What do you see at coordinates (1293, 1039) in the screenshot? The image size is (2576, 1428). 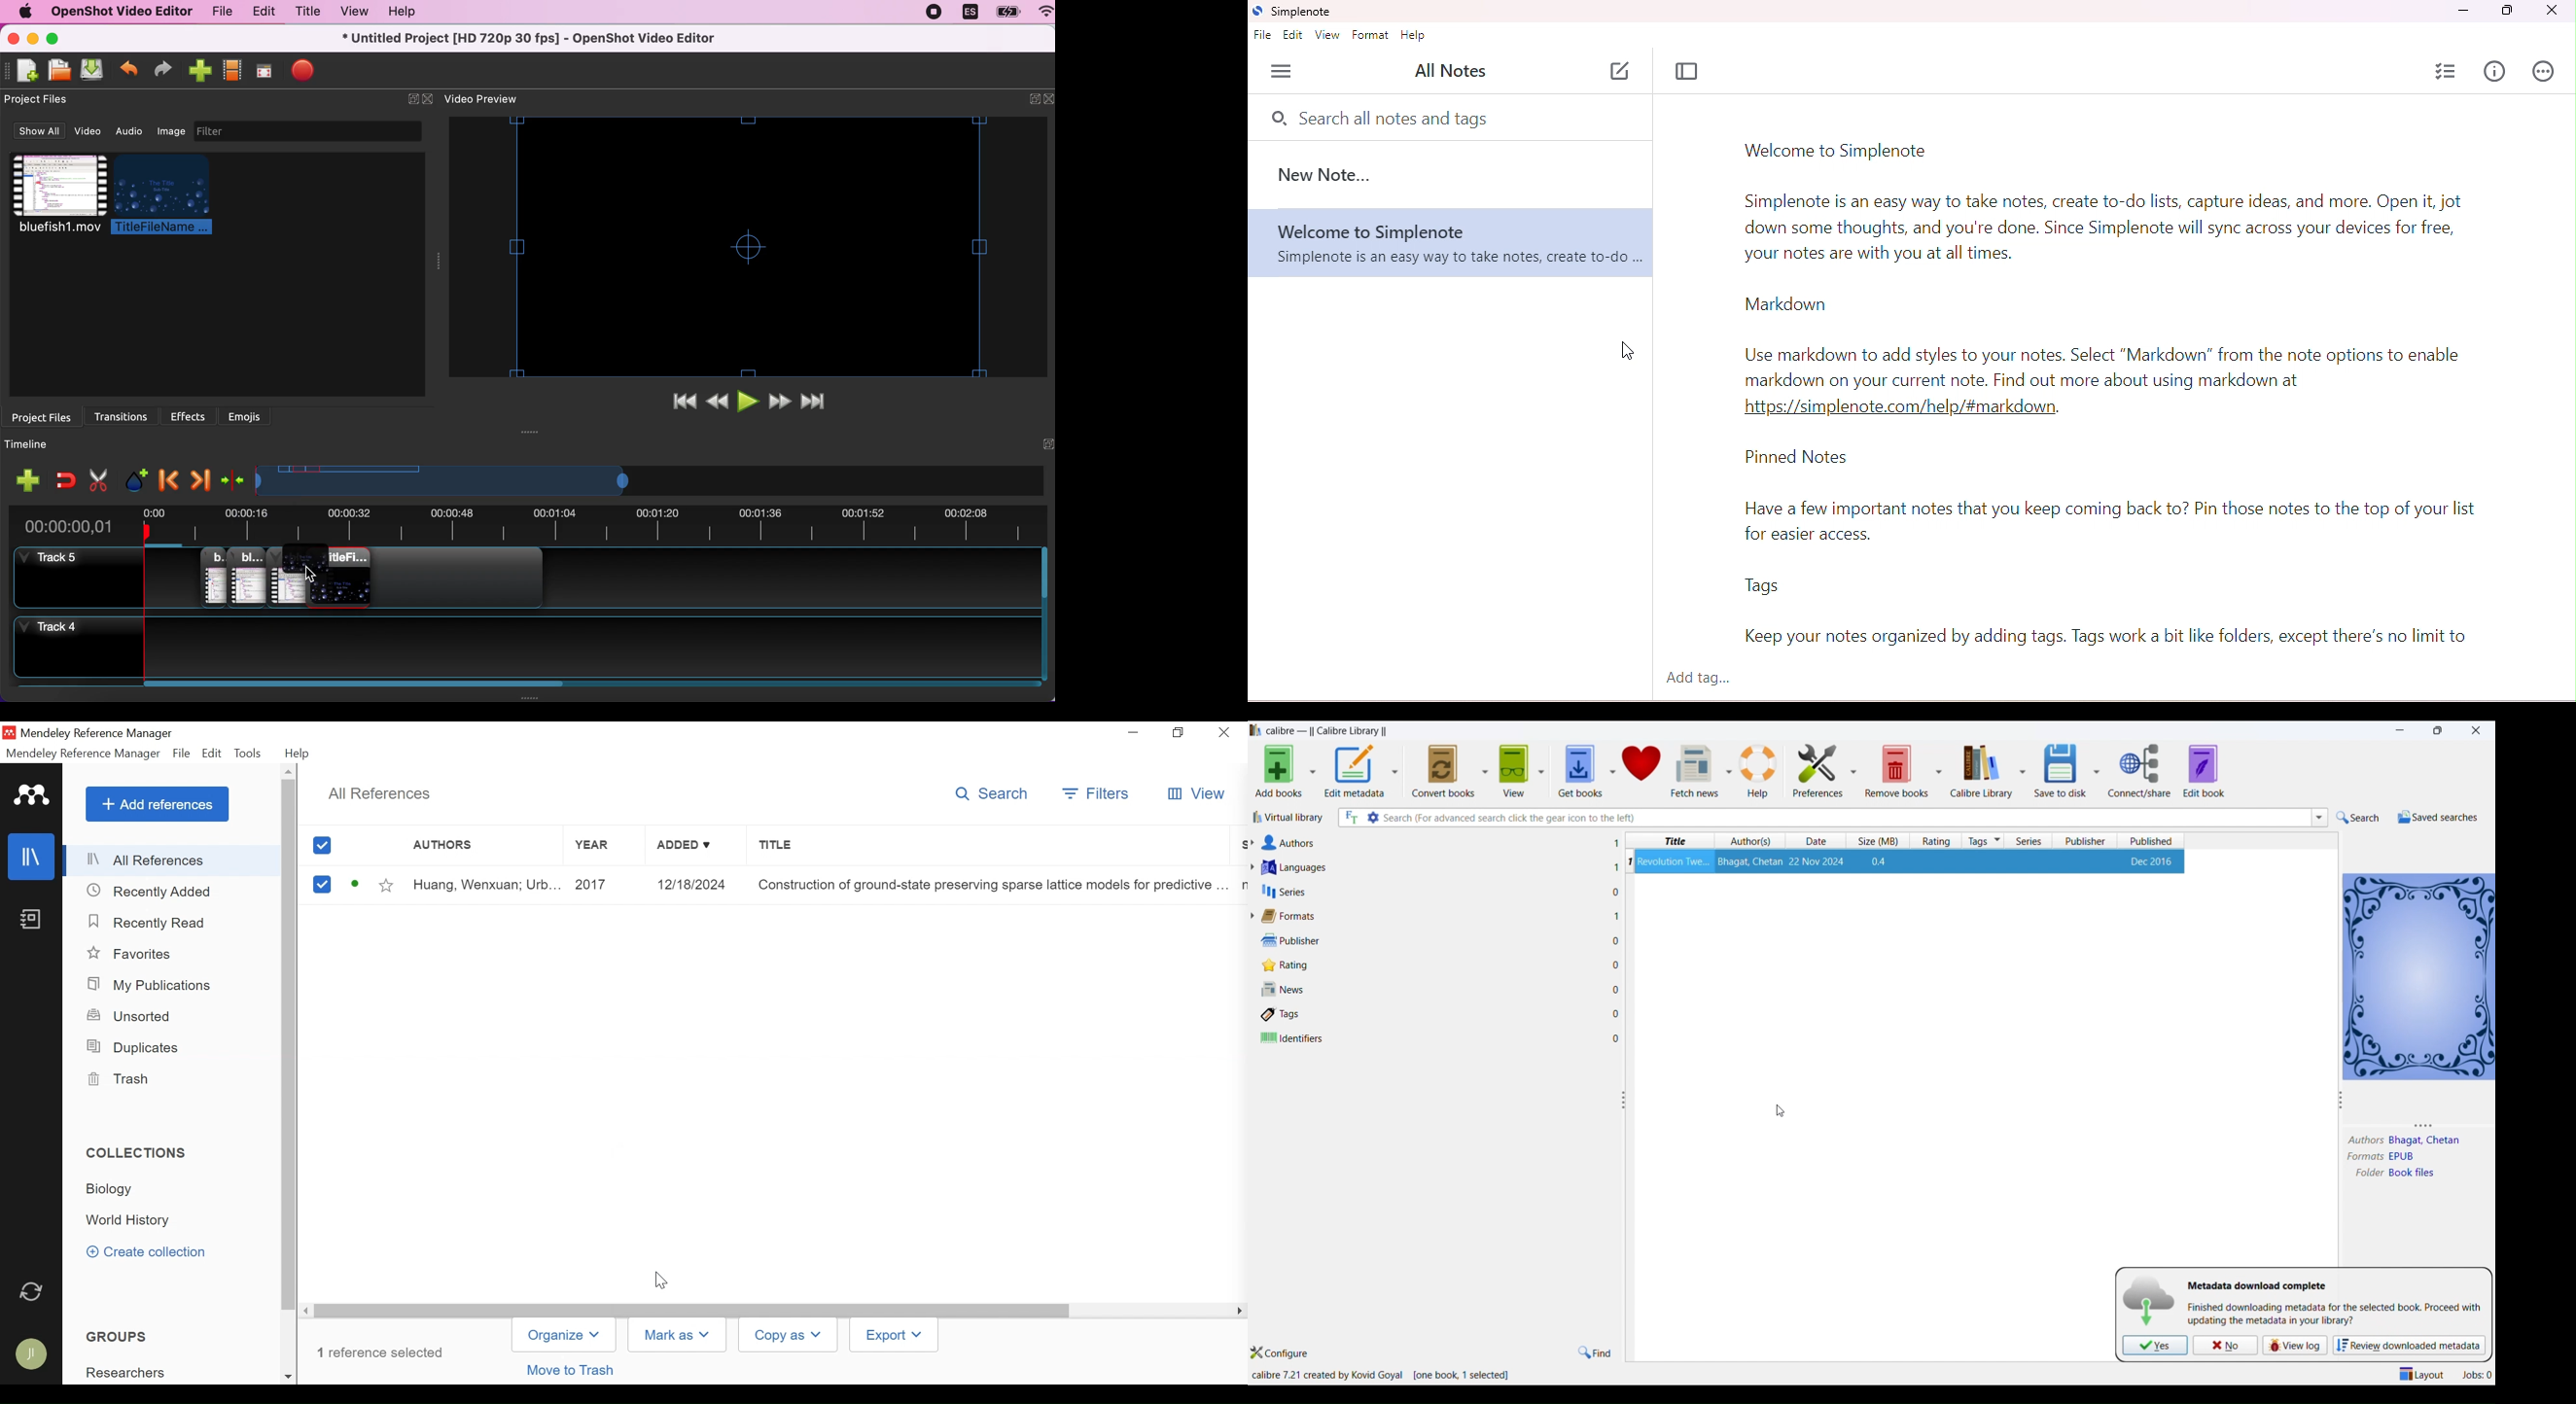 I see `identifiers and number of identifiers` at bounding box center [1293, 1039].